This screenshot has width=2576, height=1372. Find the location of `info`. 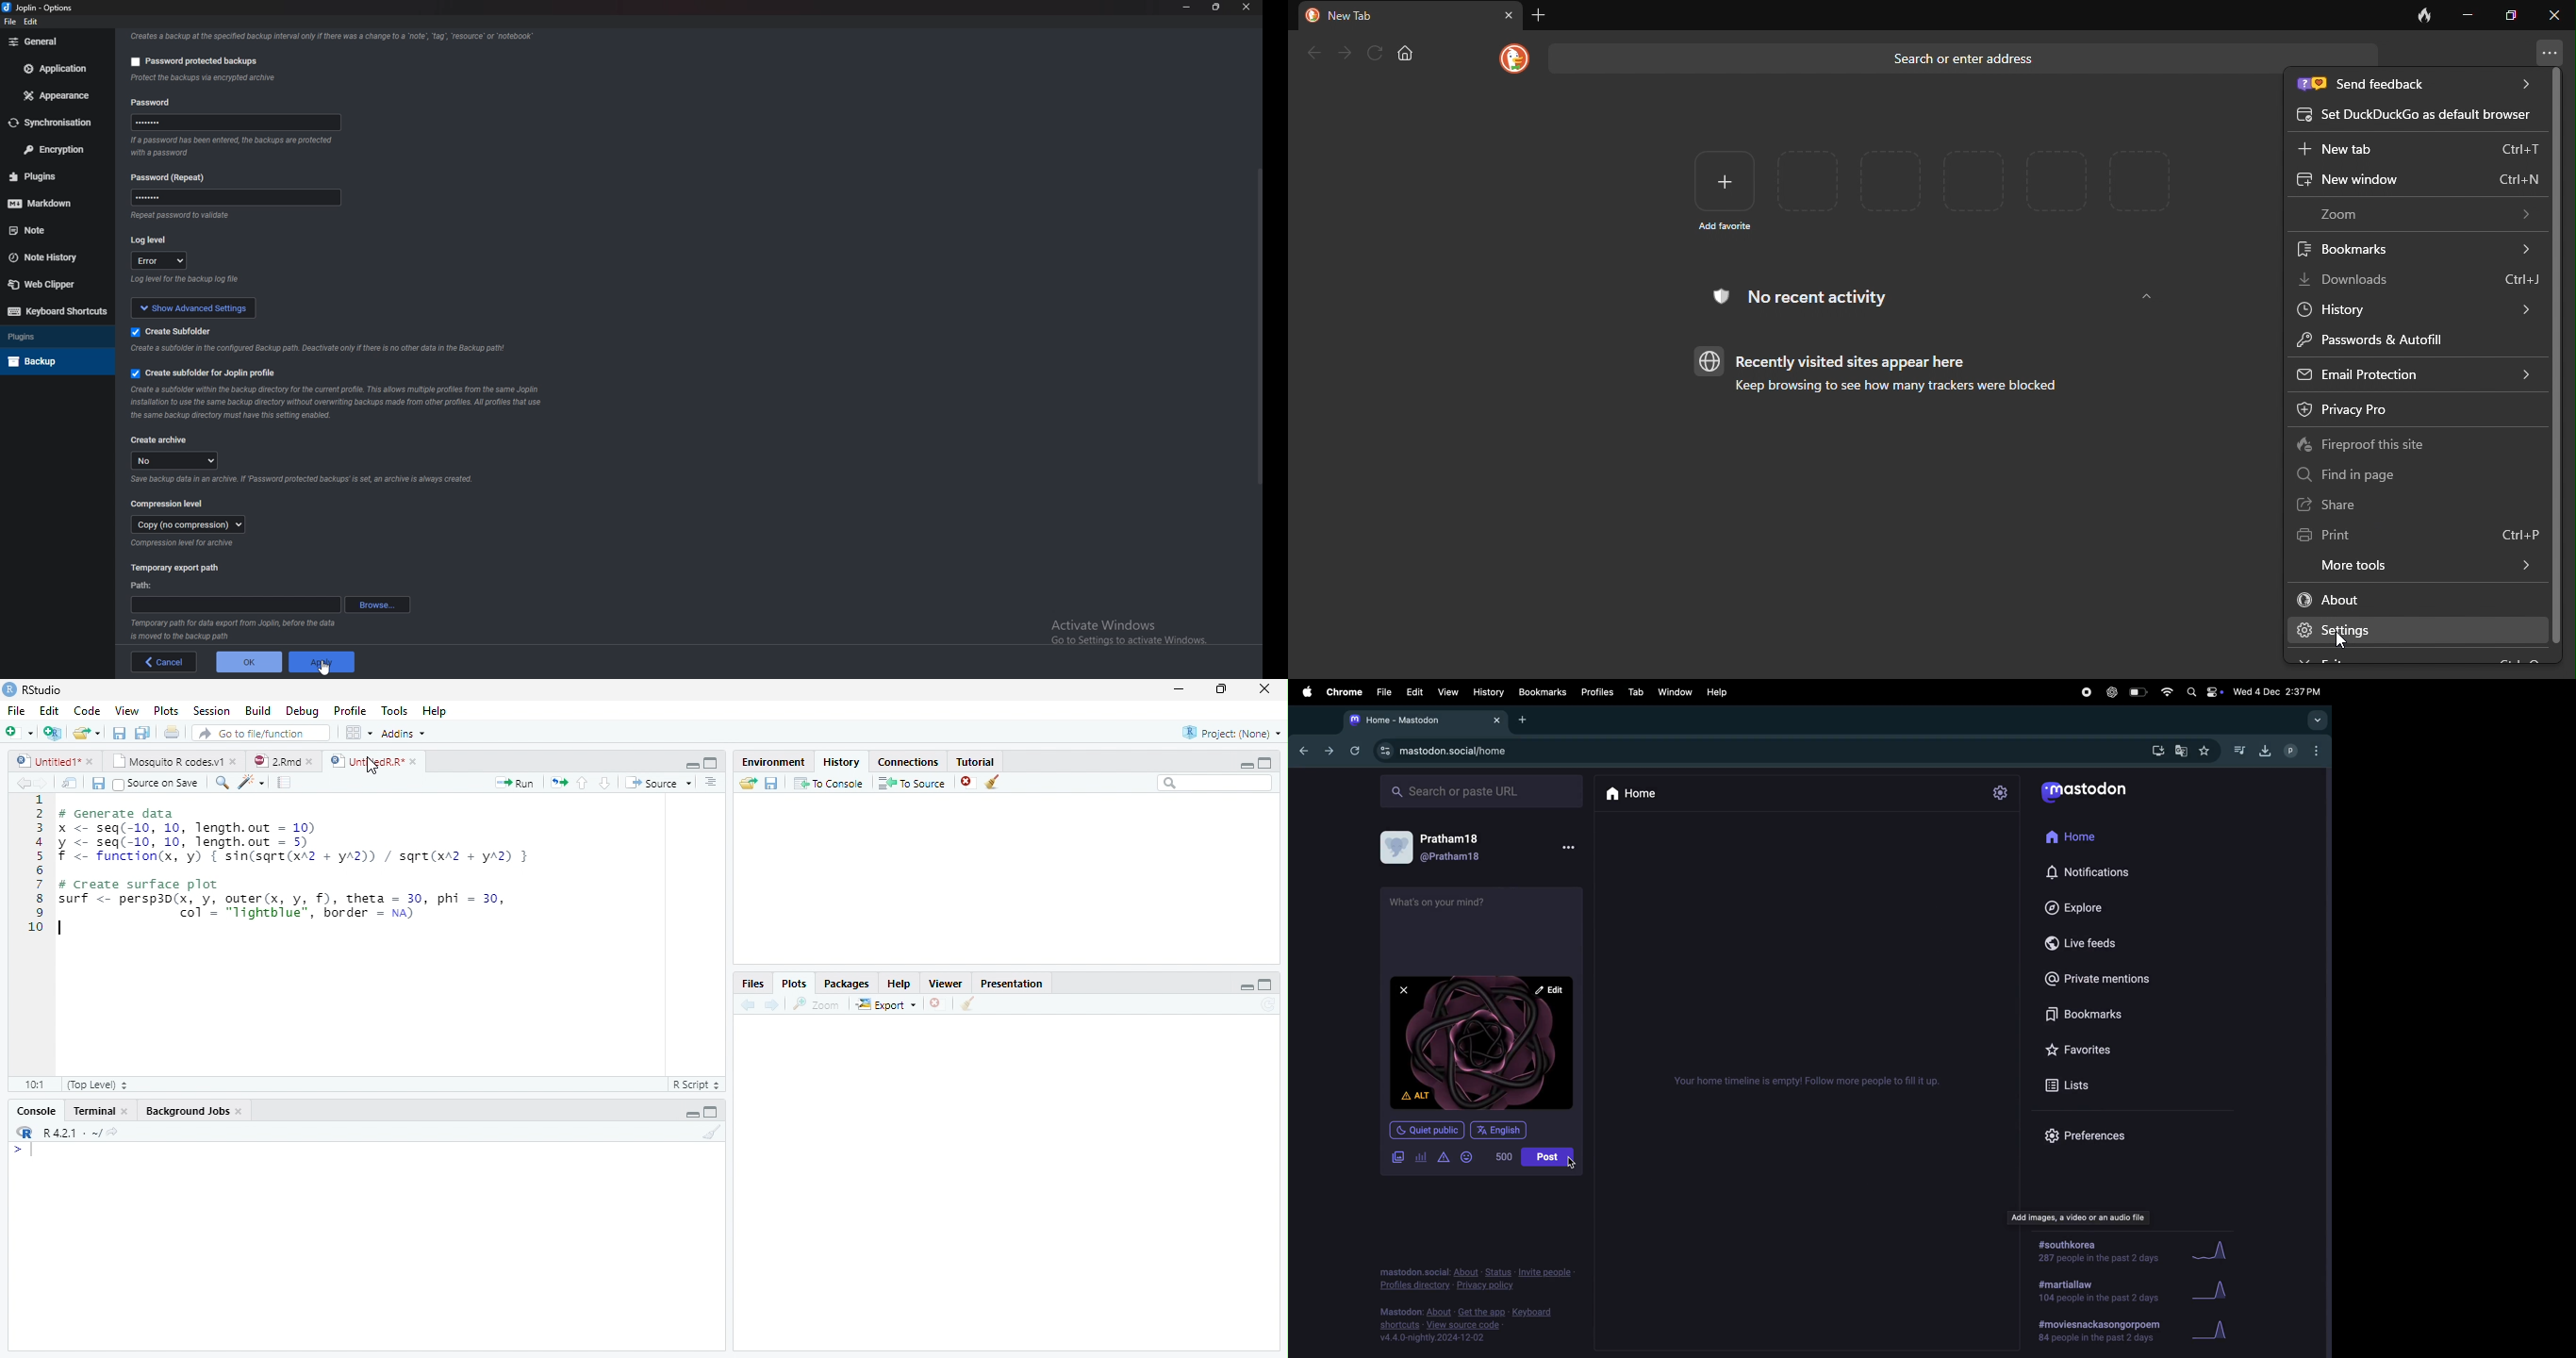

info is located at coordinates (235, 281).